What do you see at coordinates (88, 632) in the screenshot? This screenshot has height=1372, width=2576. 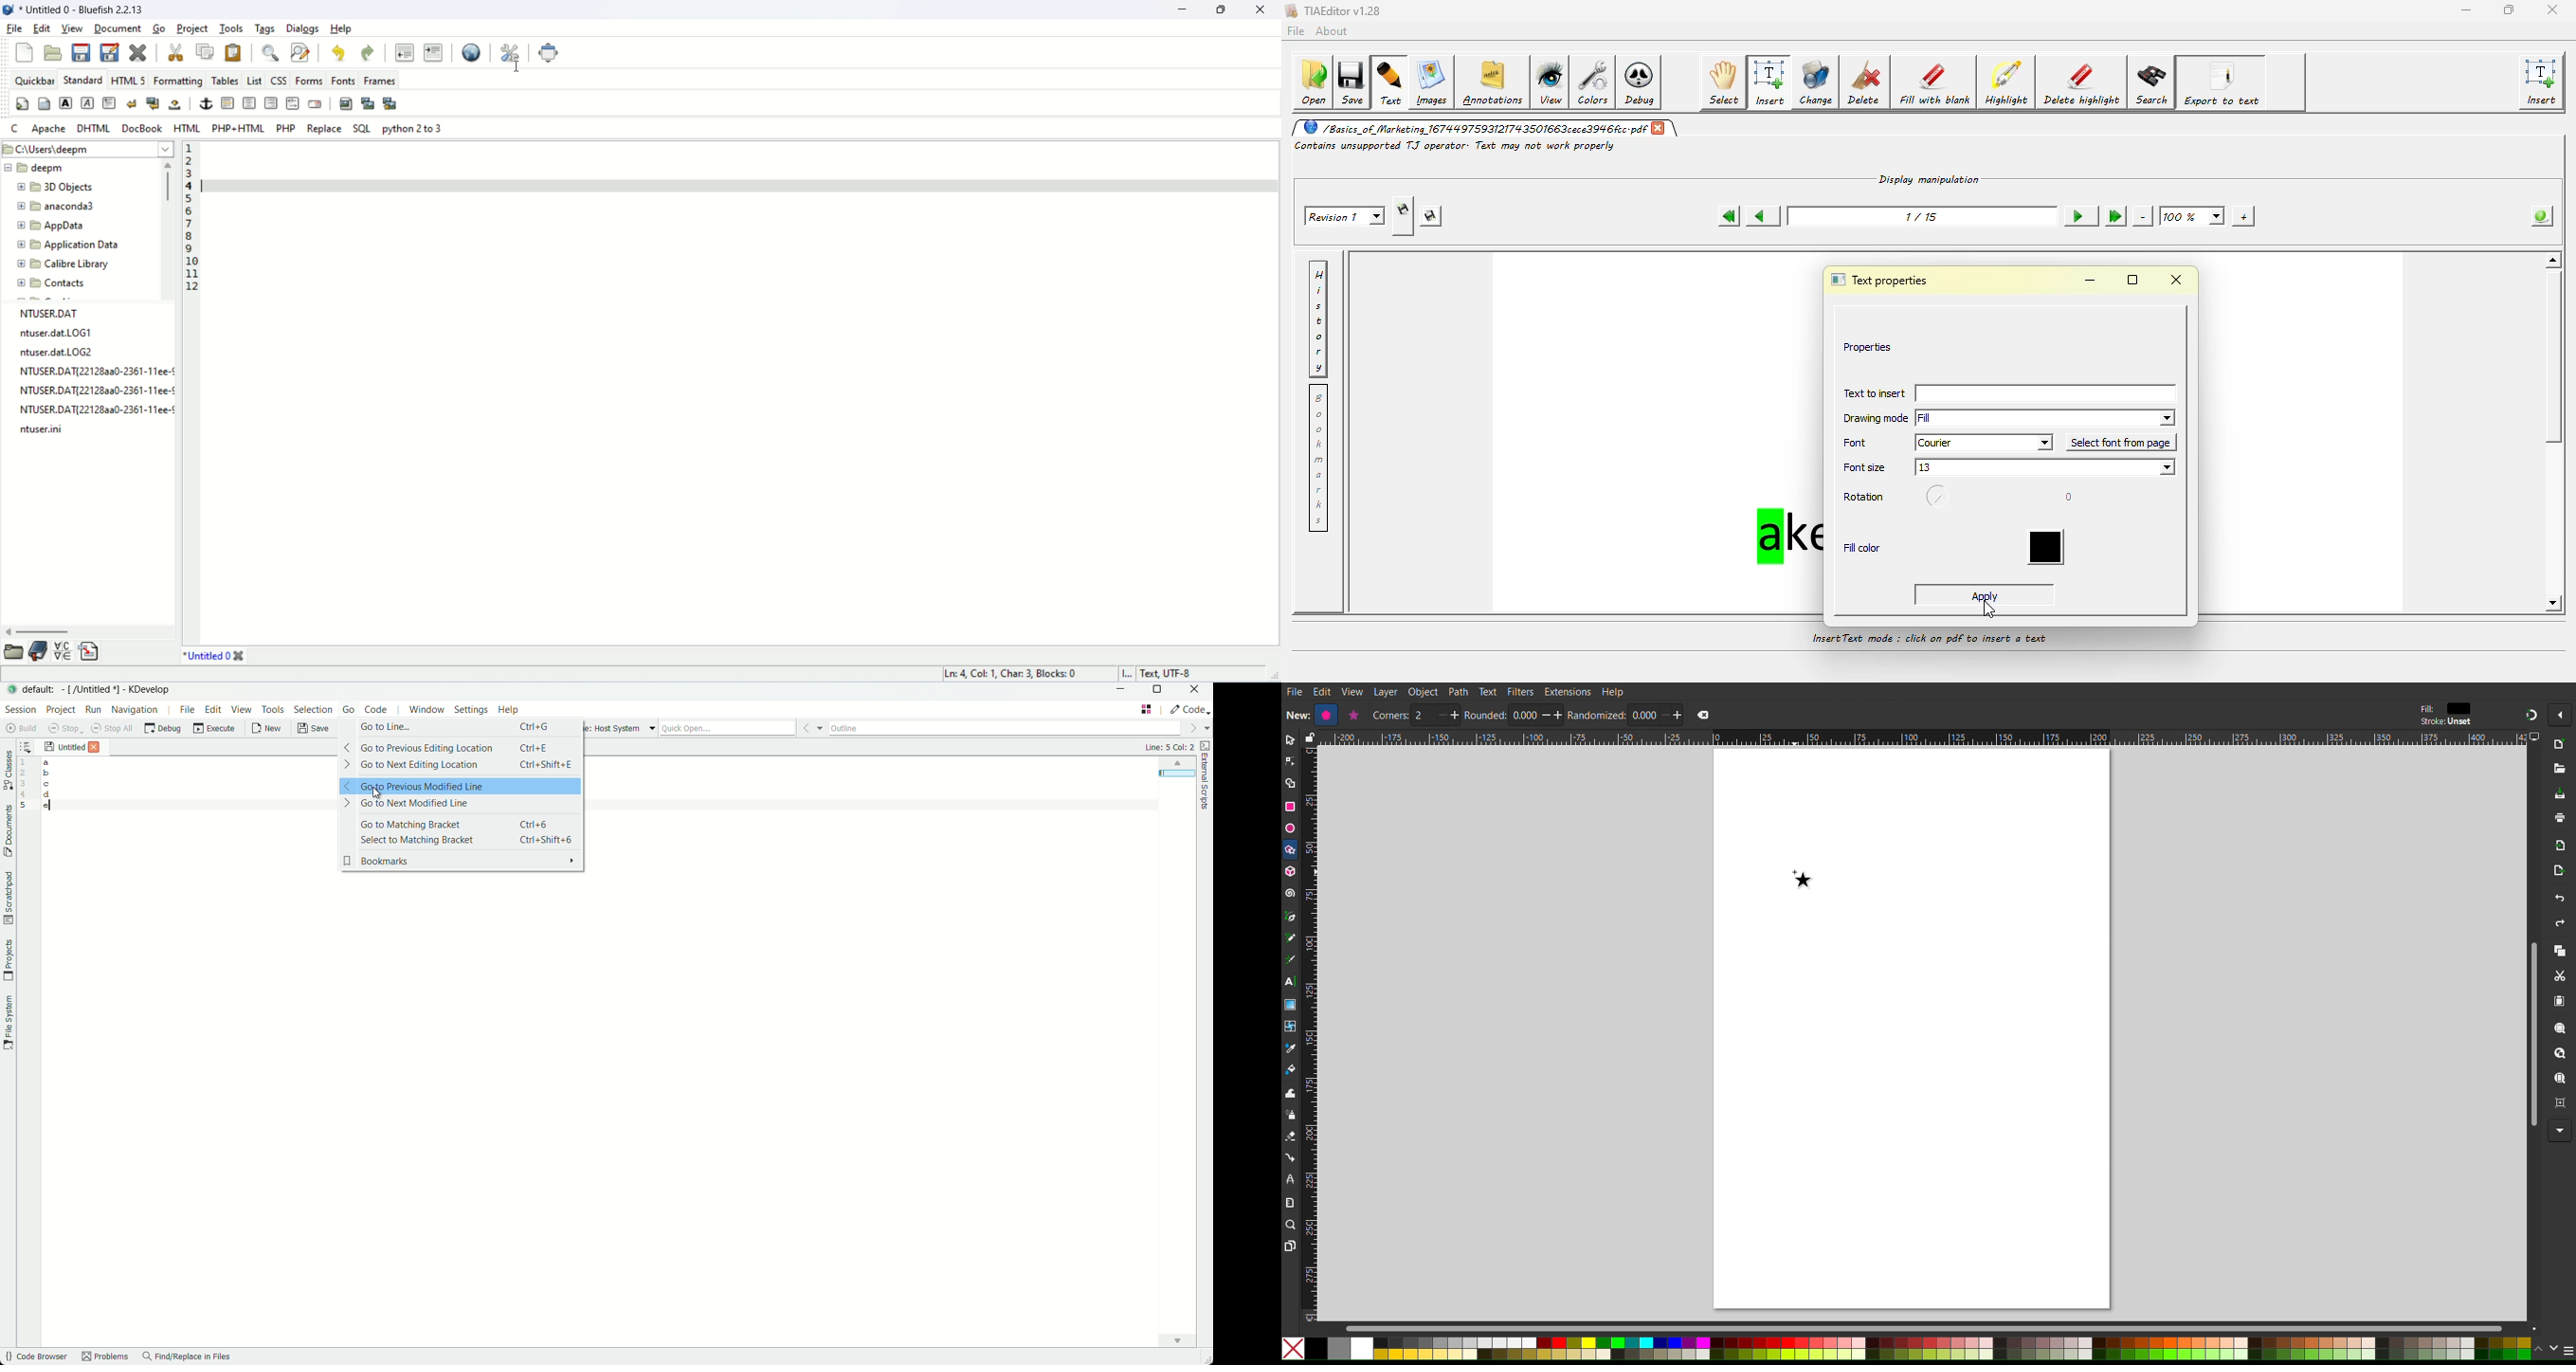 I see `horizontal scroll bar` at bounding box center [88, 632].